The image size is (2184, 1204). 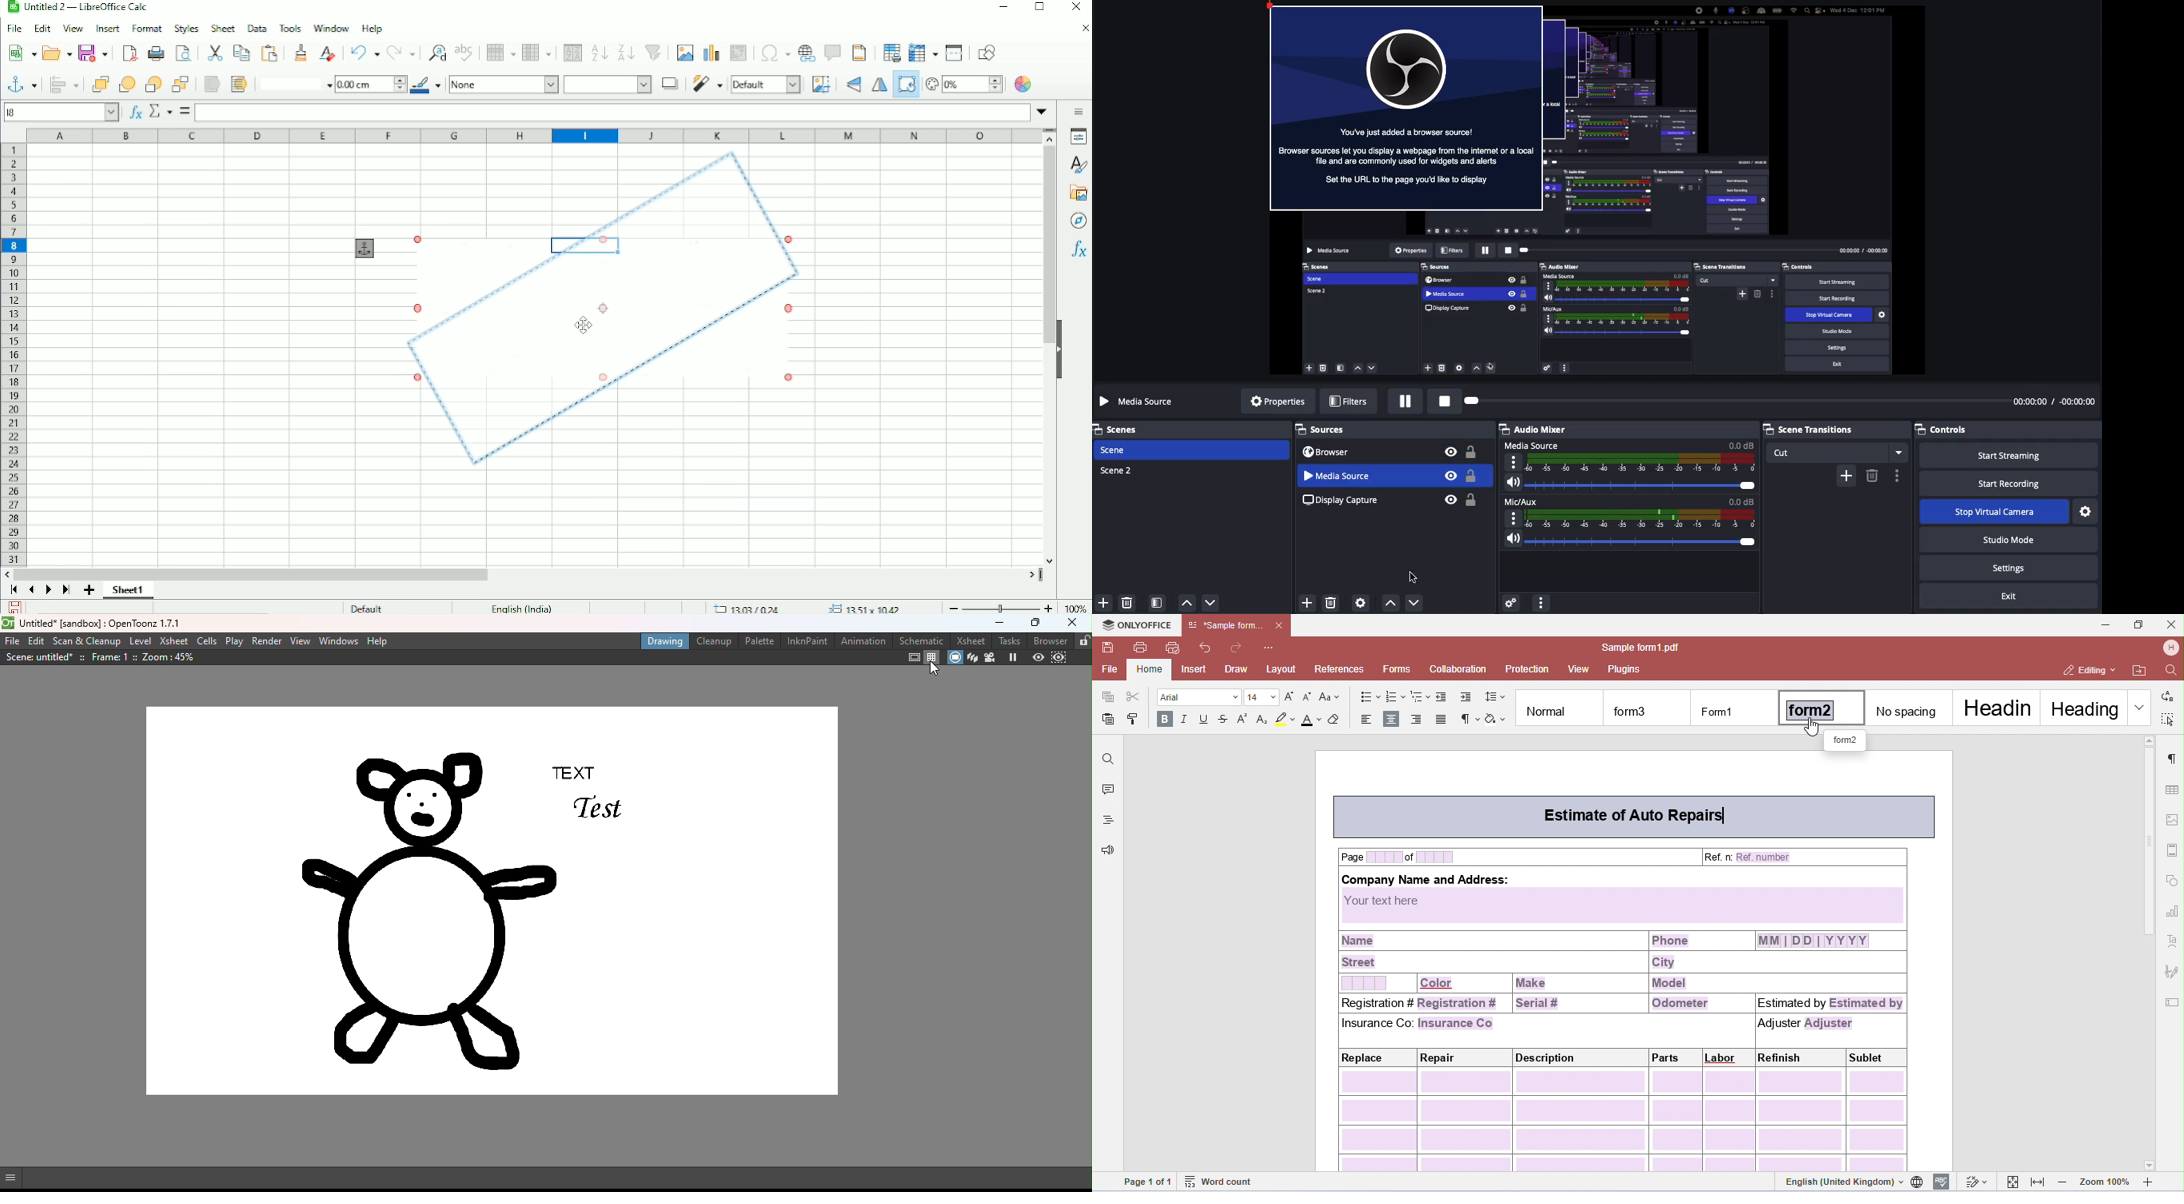 What do you see at coordinates (775, 52) in the screenshot?
I see `Insert special characters` at bounding box center [775, 52].